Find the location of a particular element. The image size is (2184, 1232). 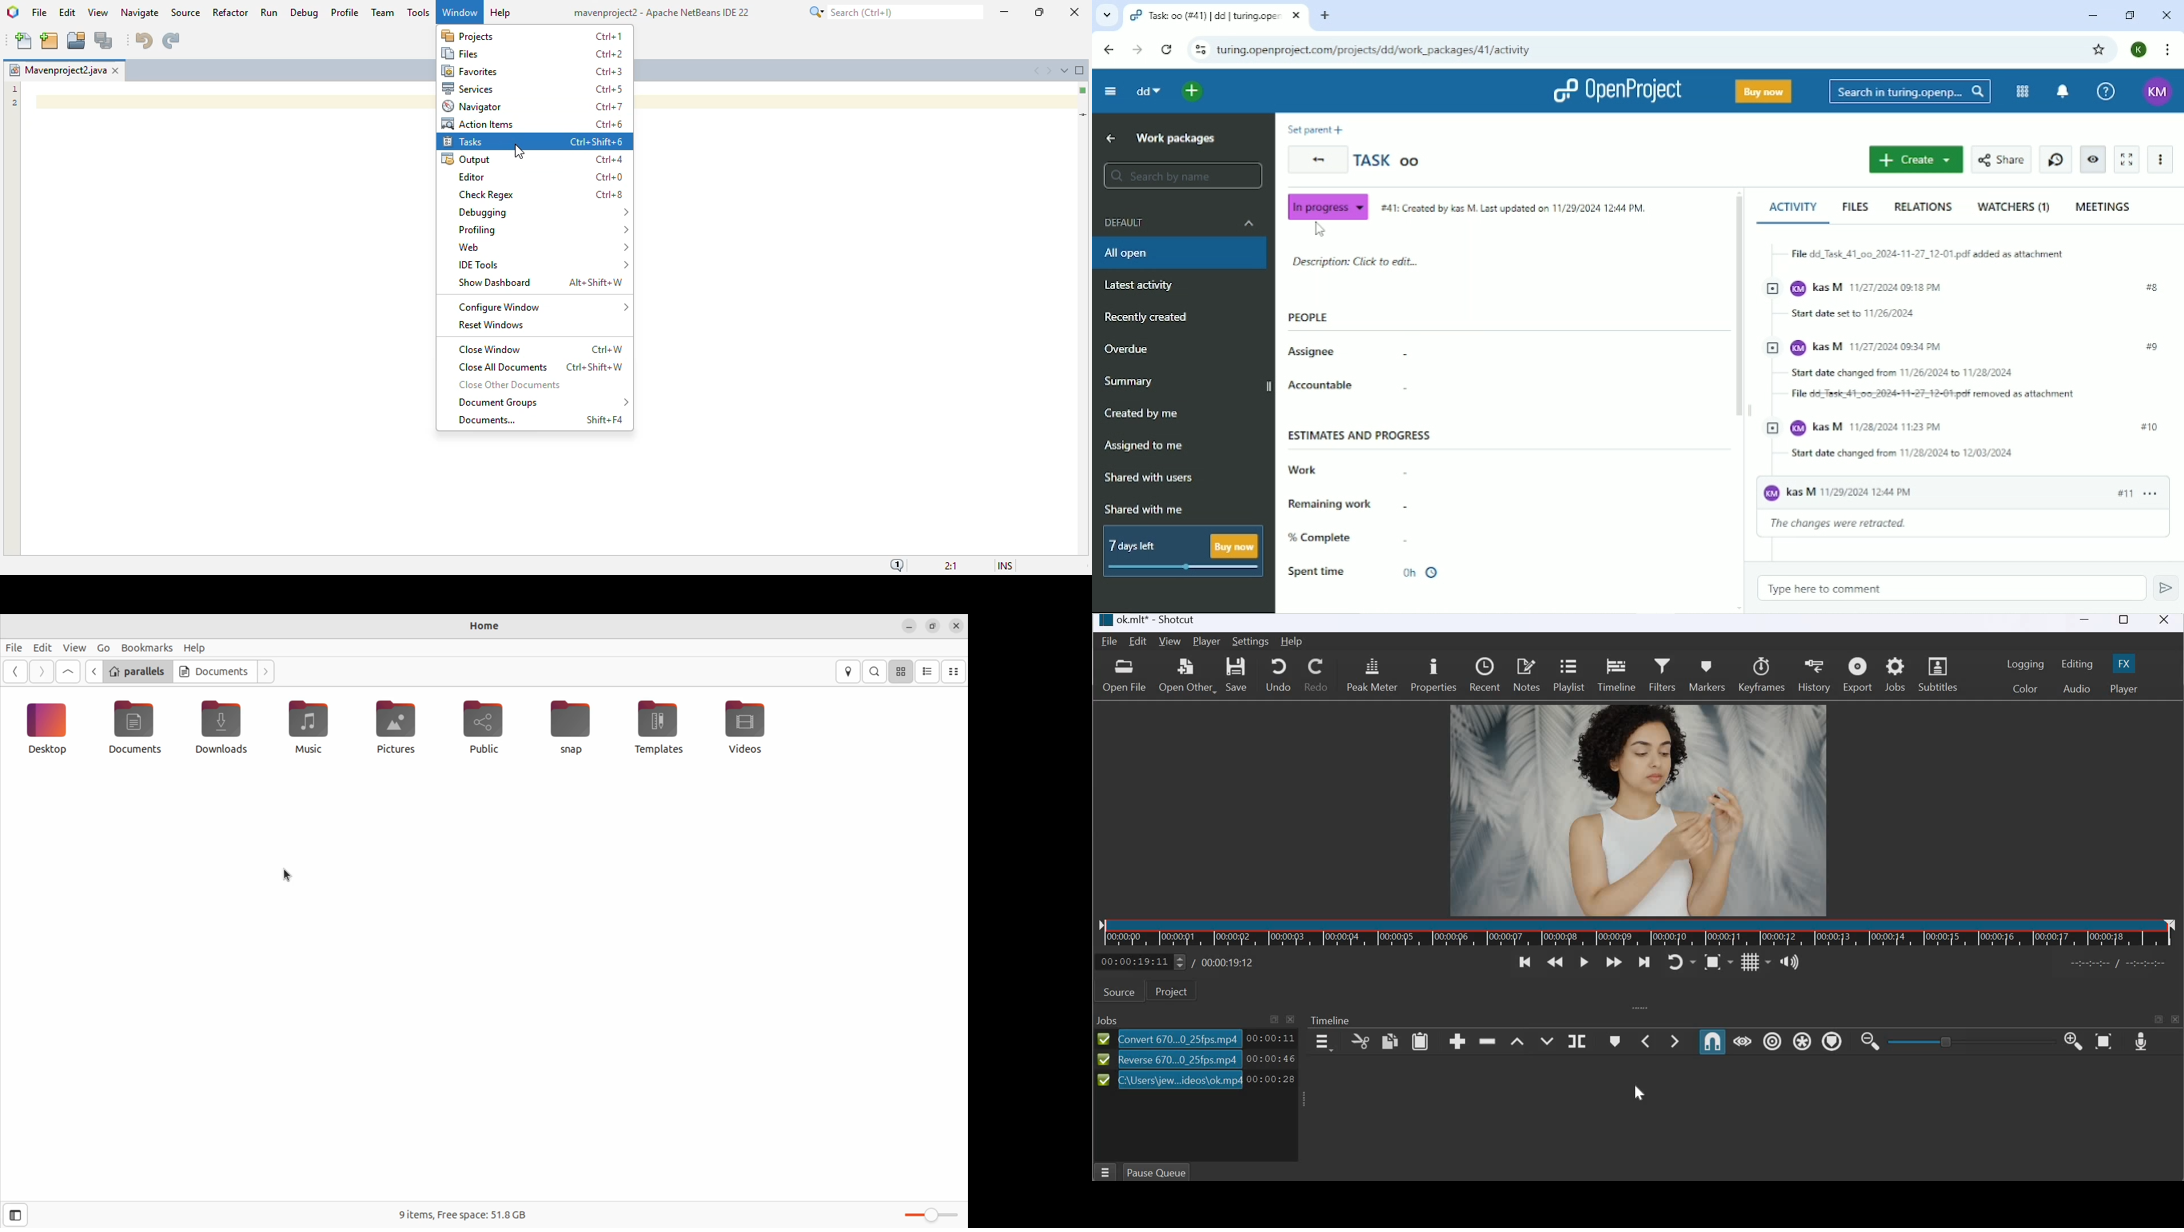

History of changes made is located at coordinates (1964, 389).